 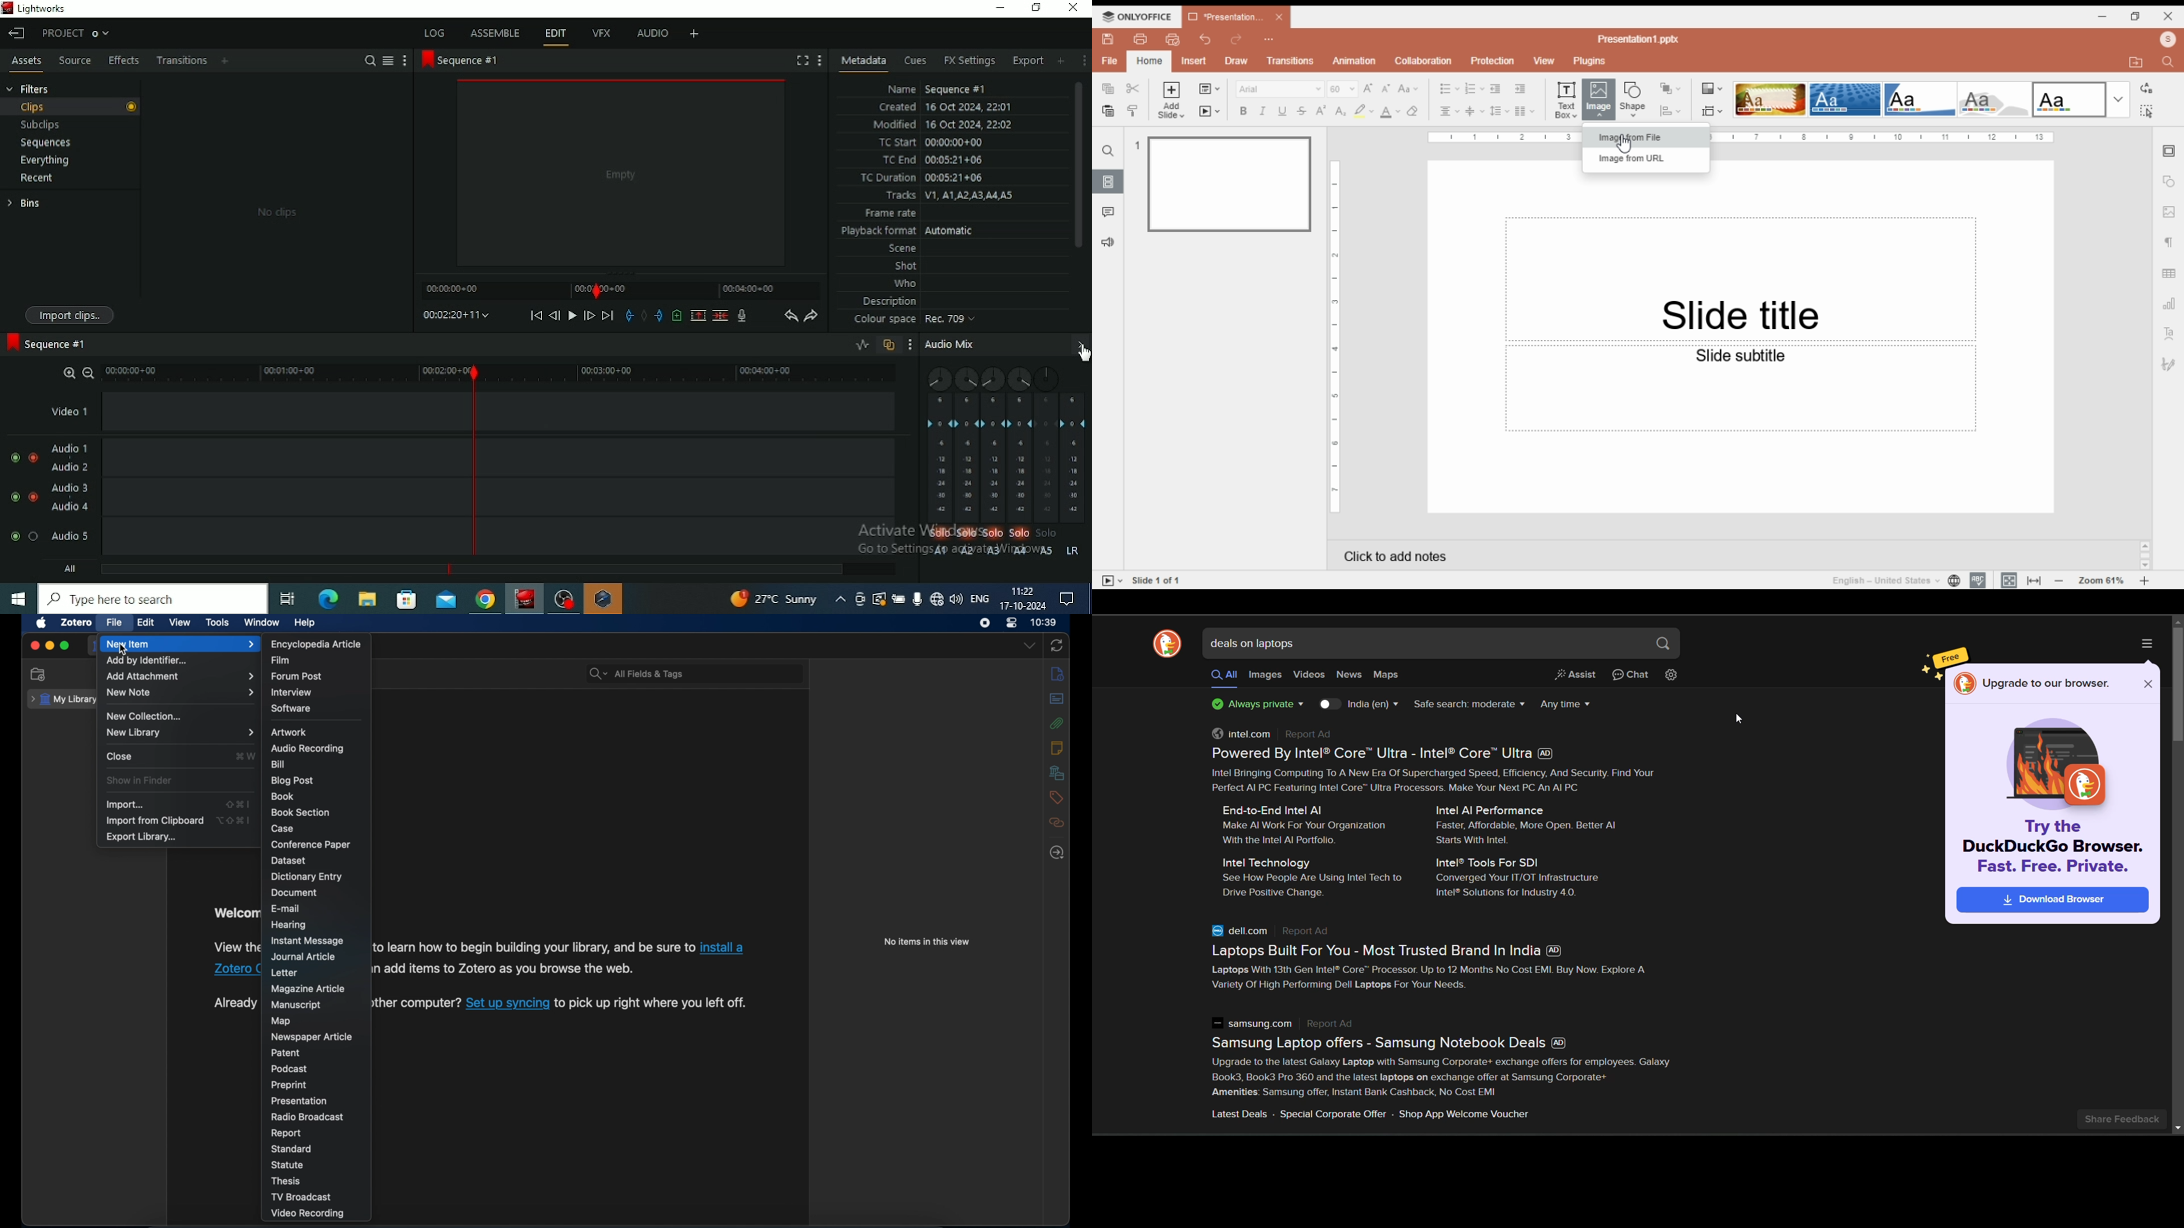 I want to click on audio recording, so click(x=308, y=749).